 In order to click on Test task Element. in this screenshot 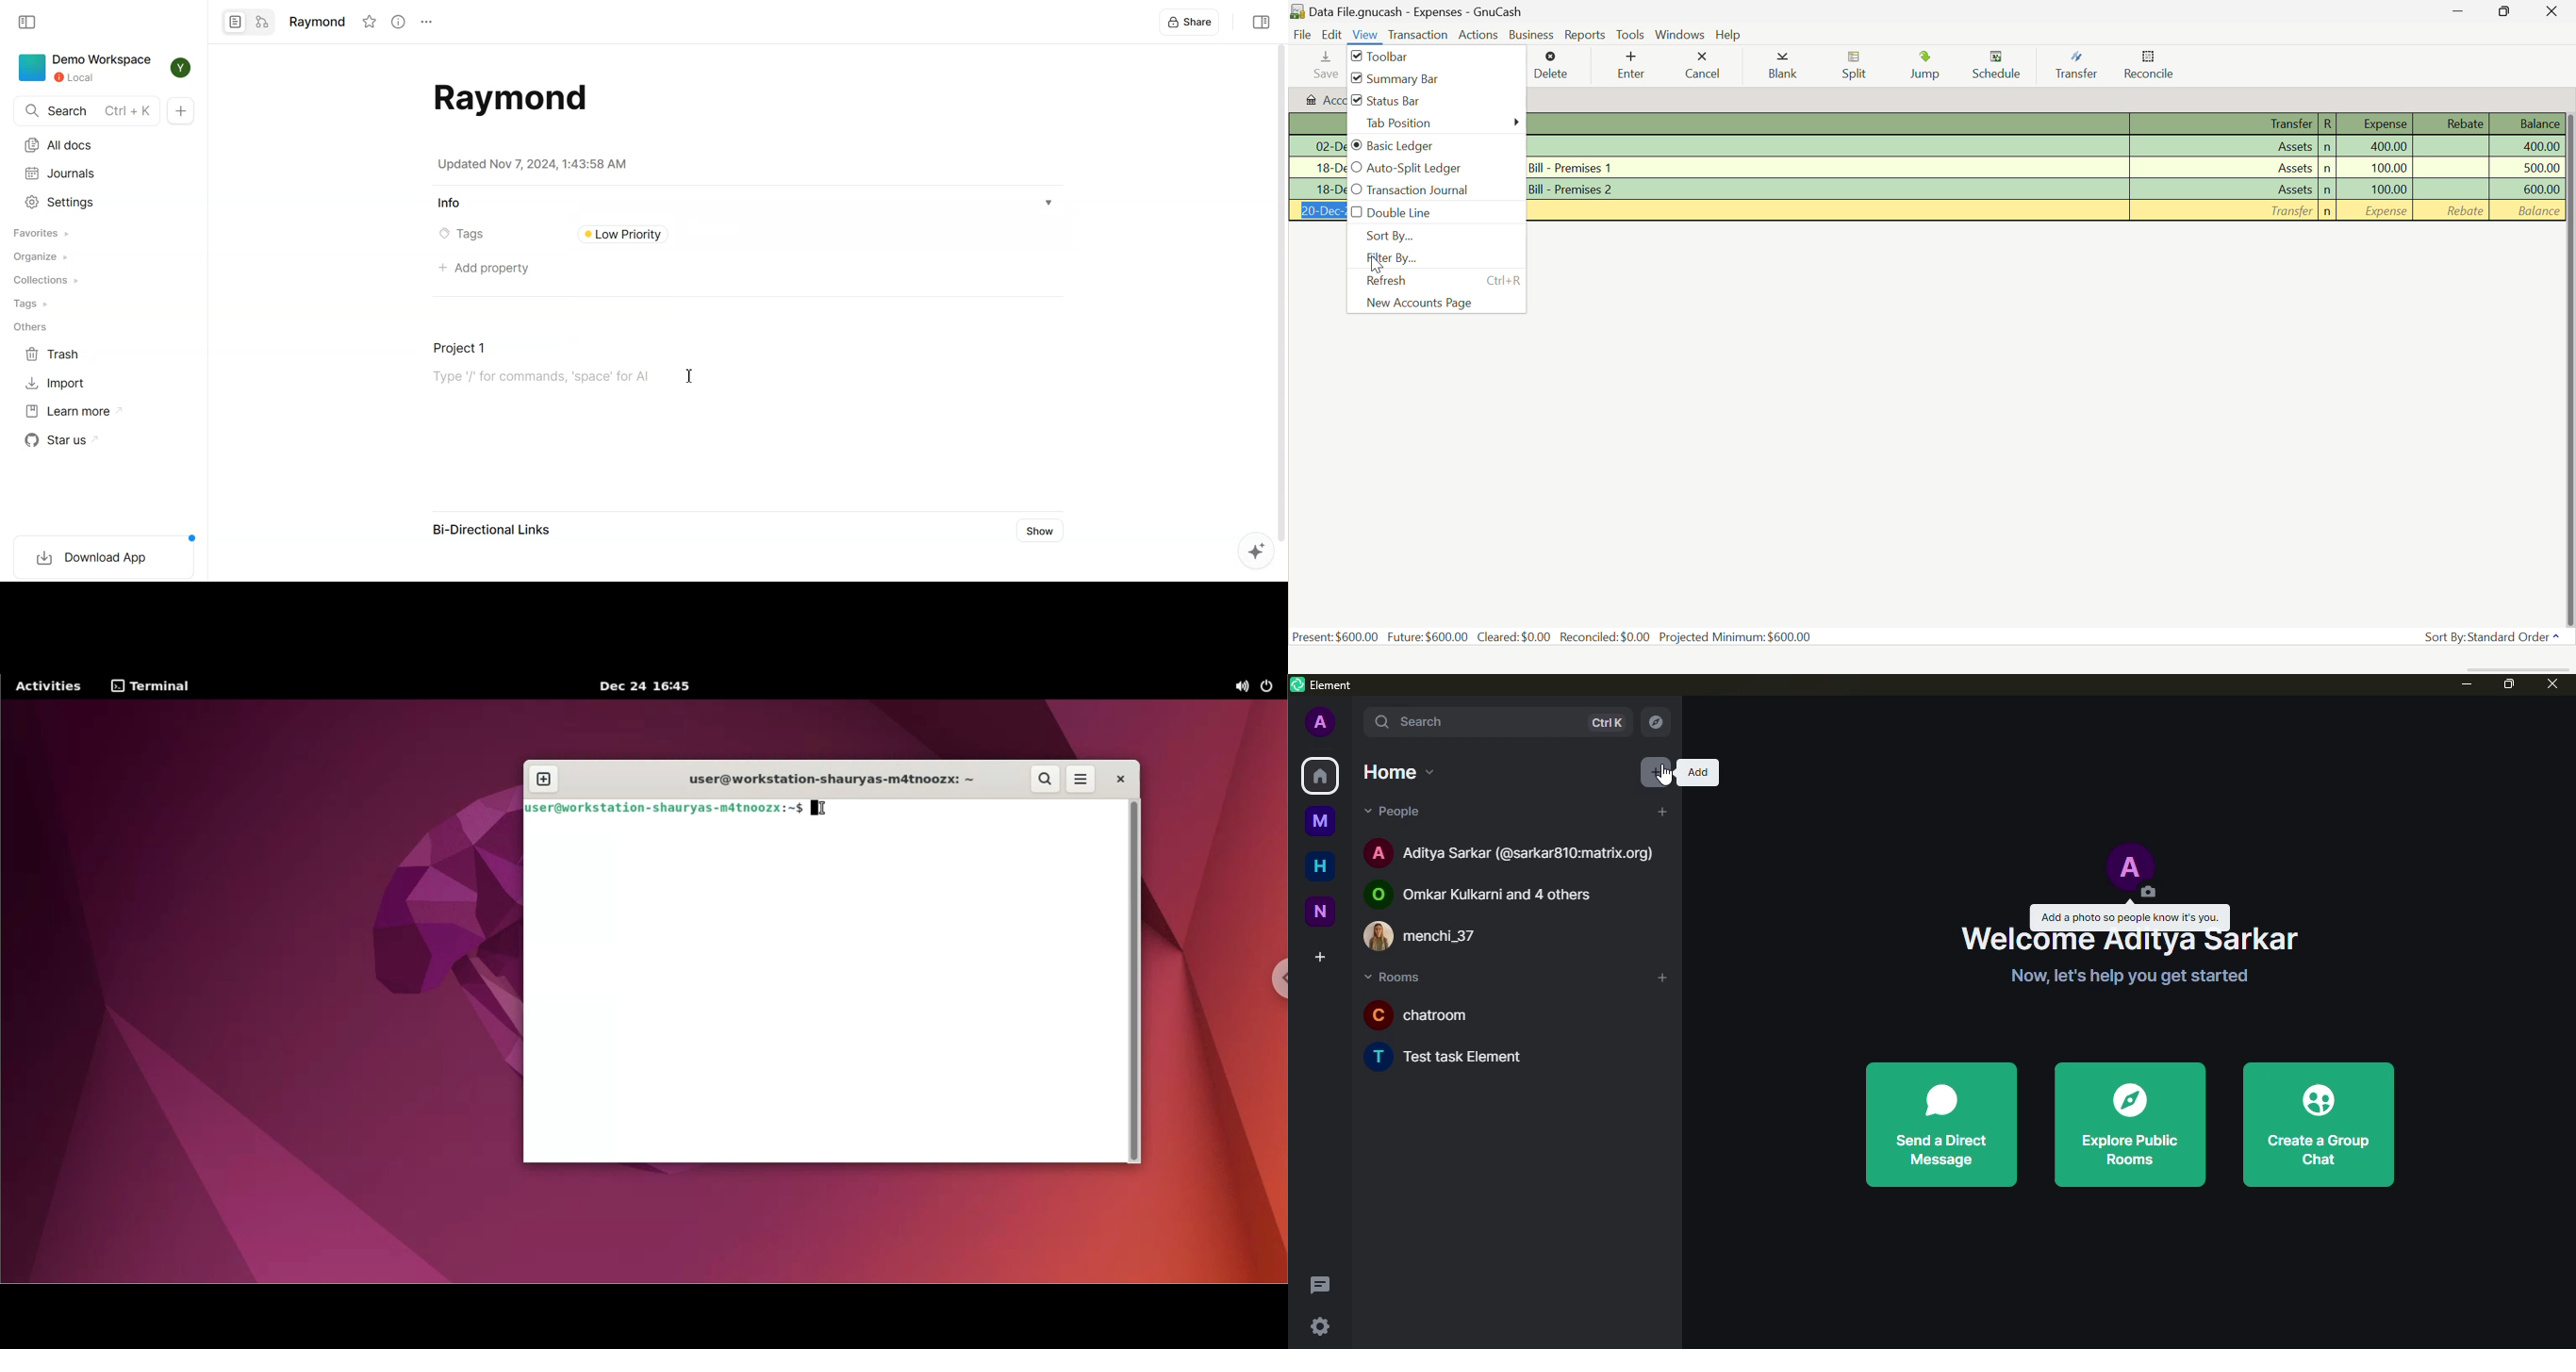, I will do `click(1448, 1057)`.